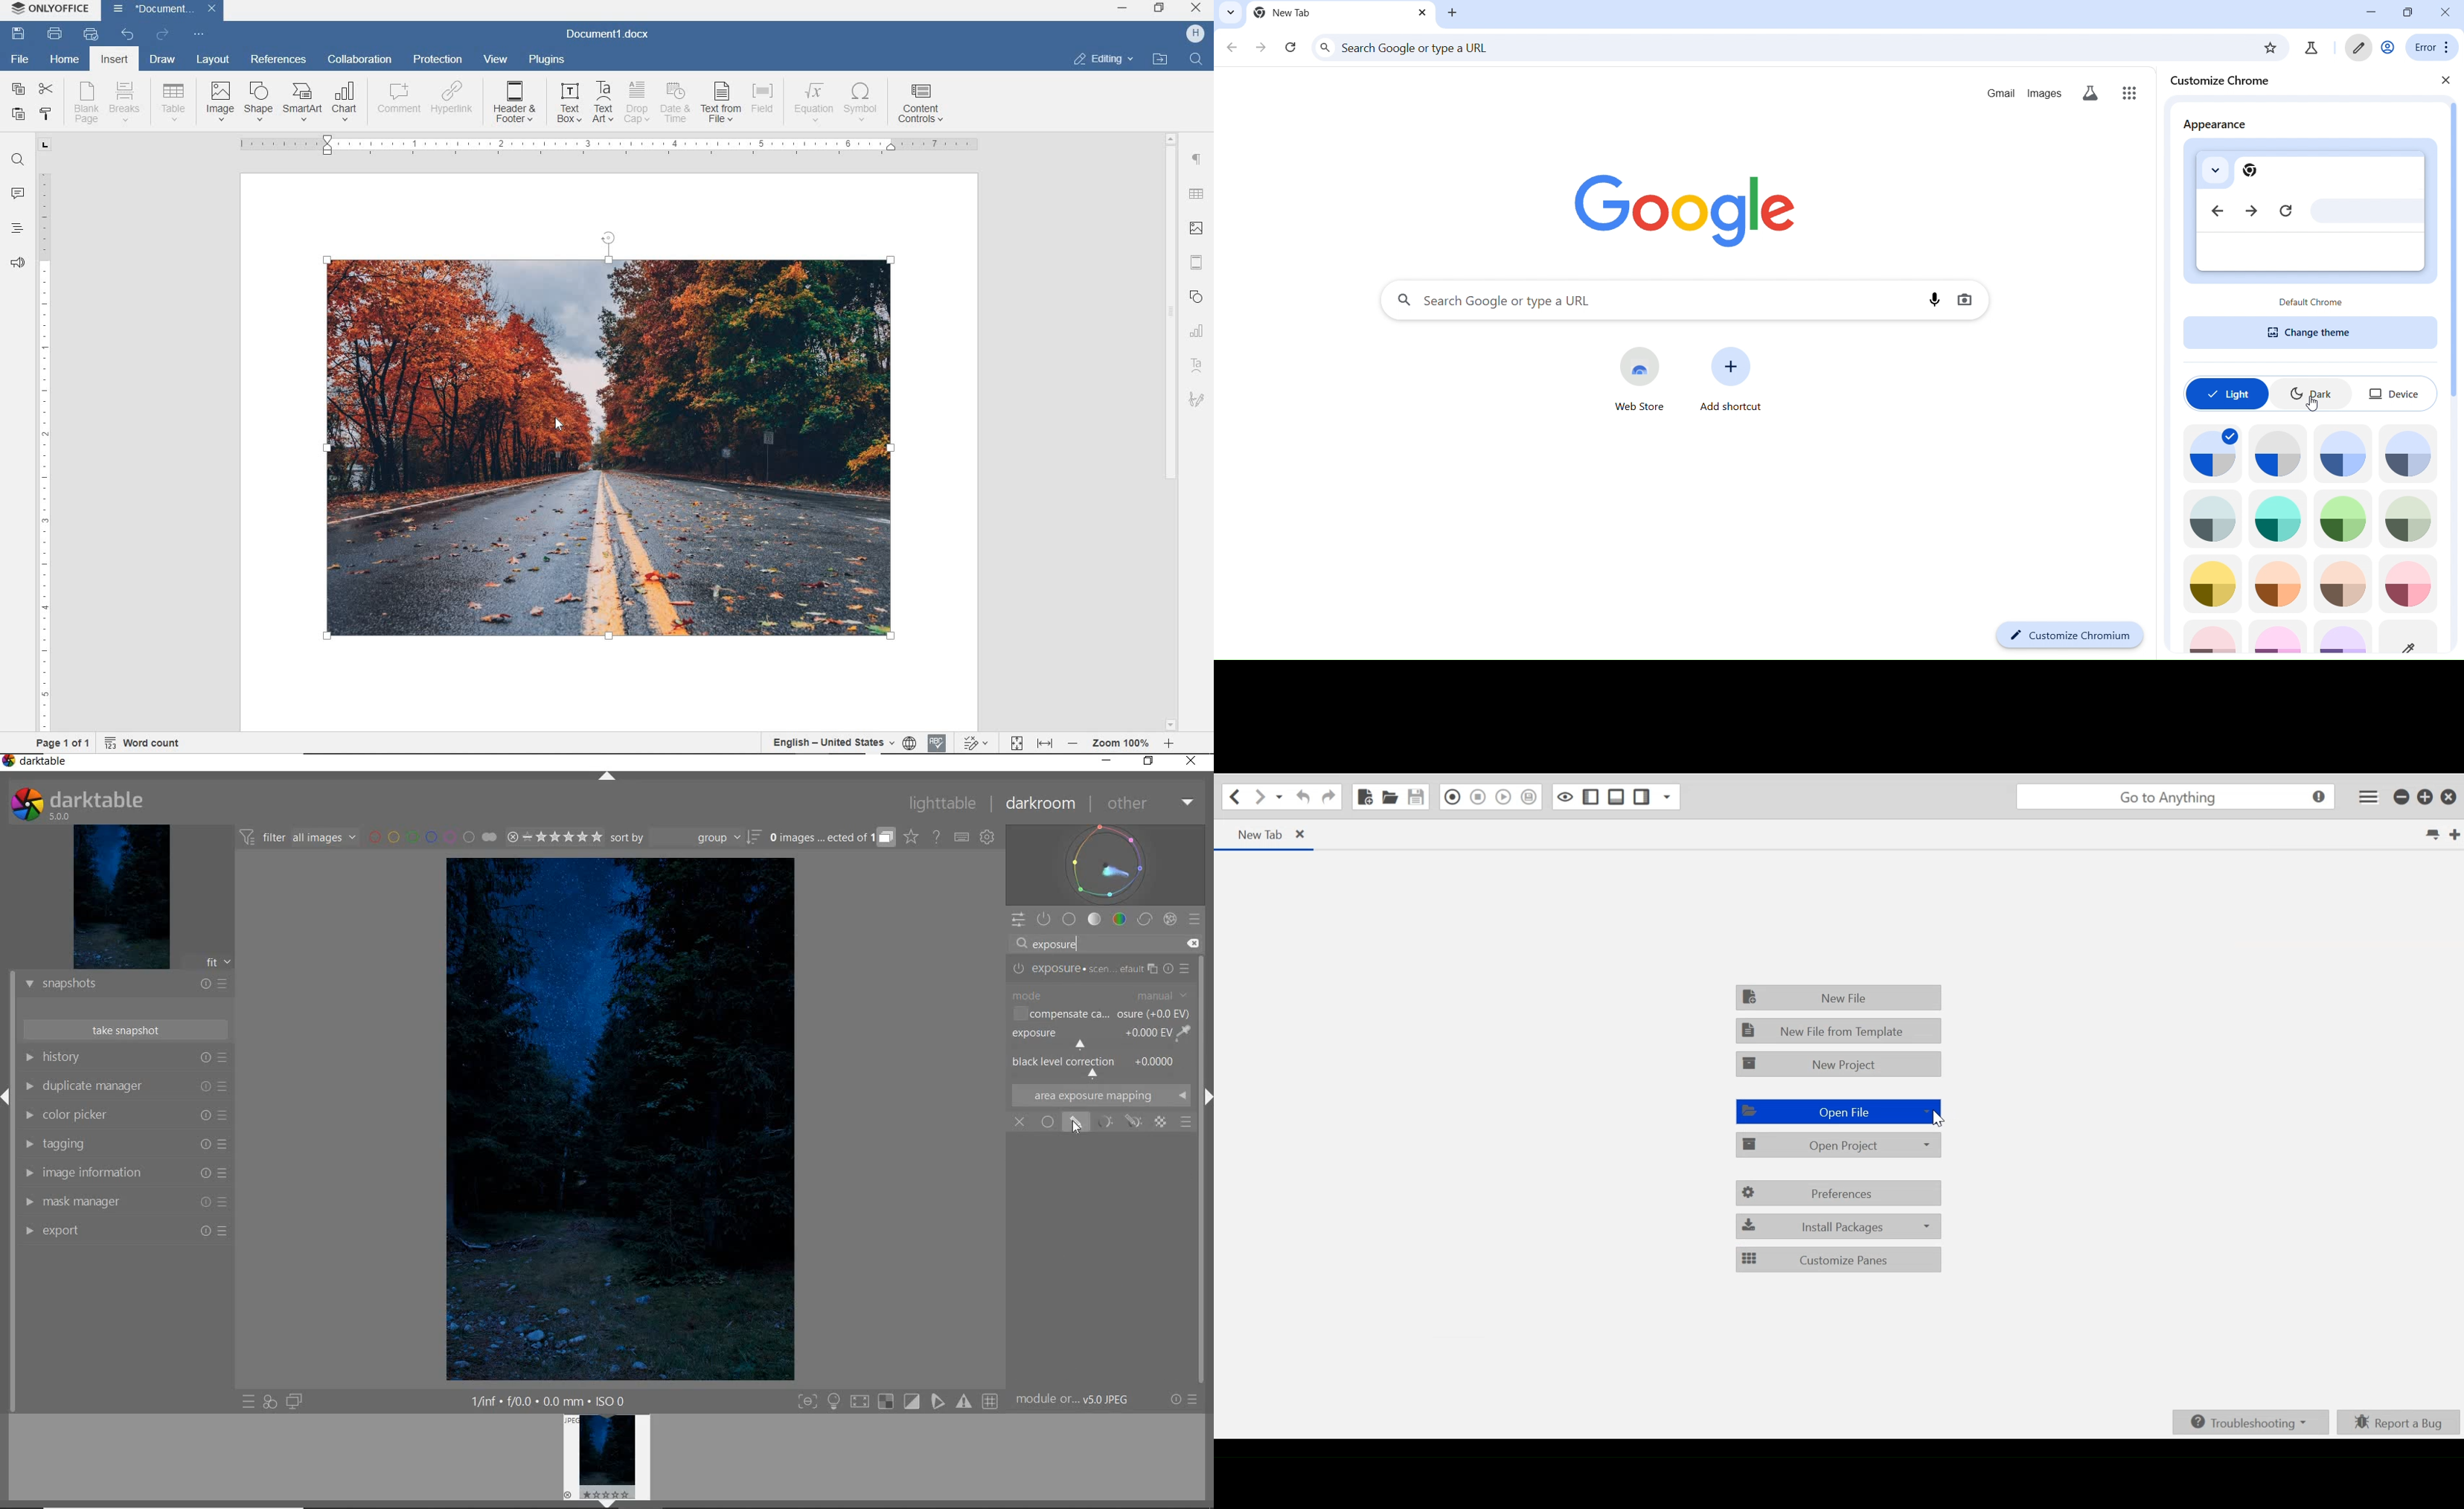  I want to click on COMPENSATE CA...OSURE, so click(1101, 1013).